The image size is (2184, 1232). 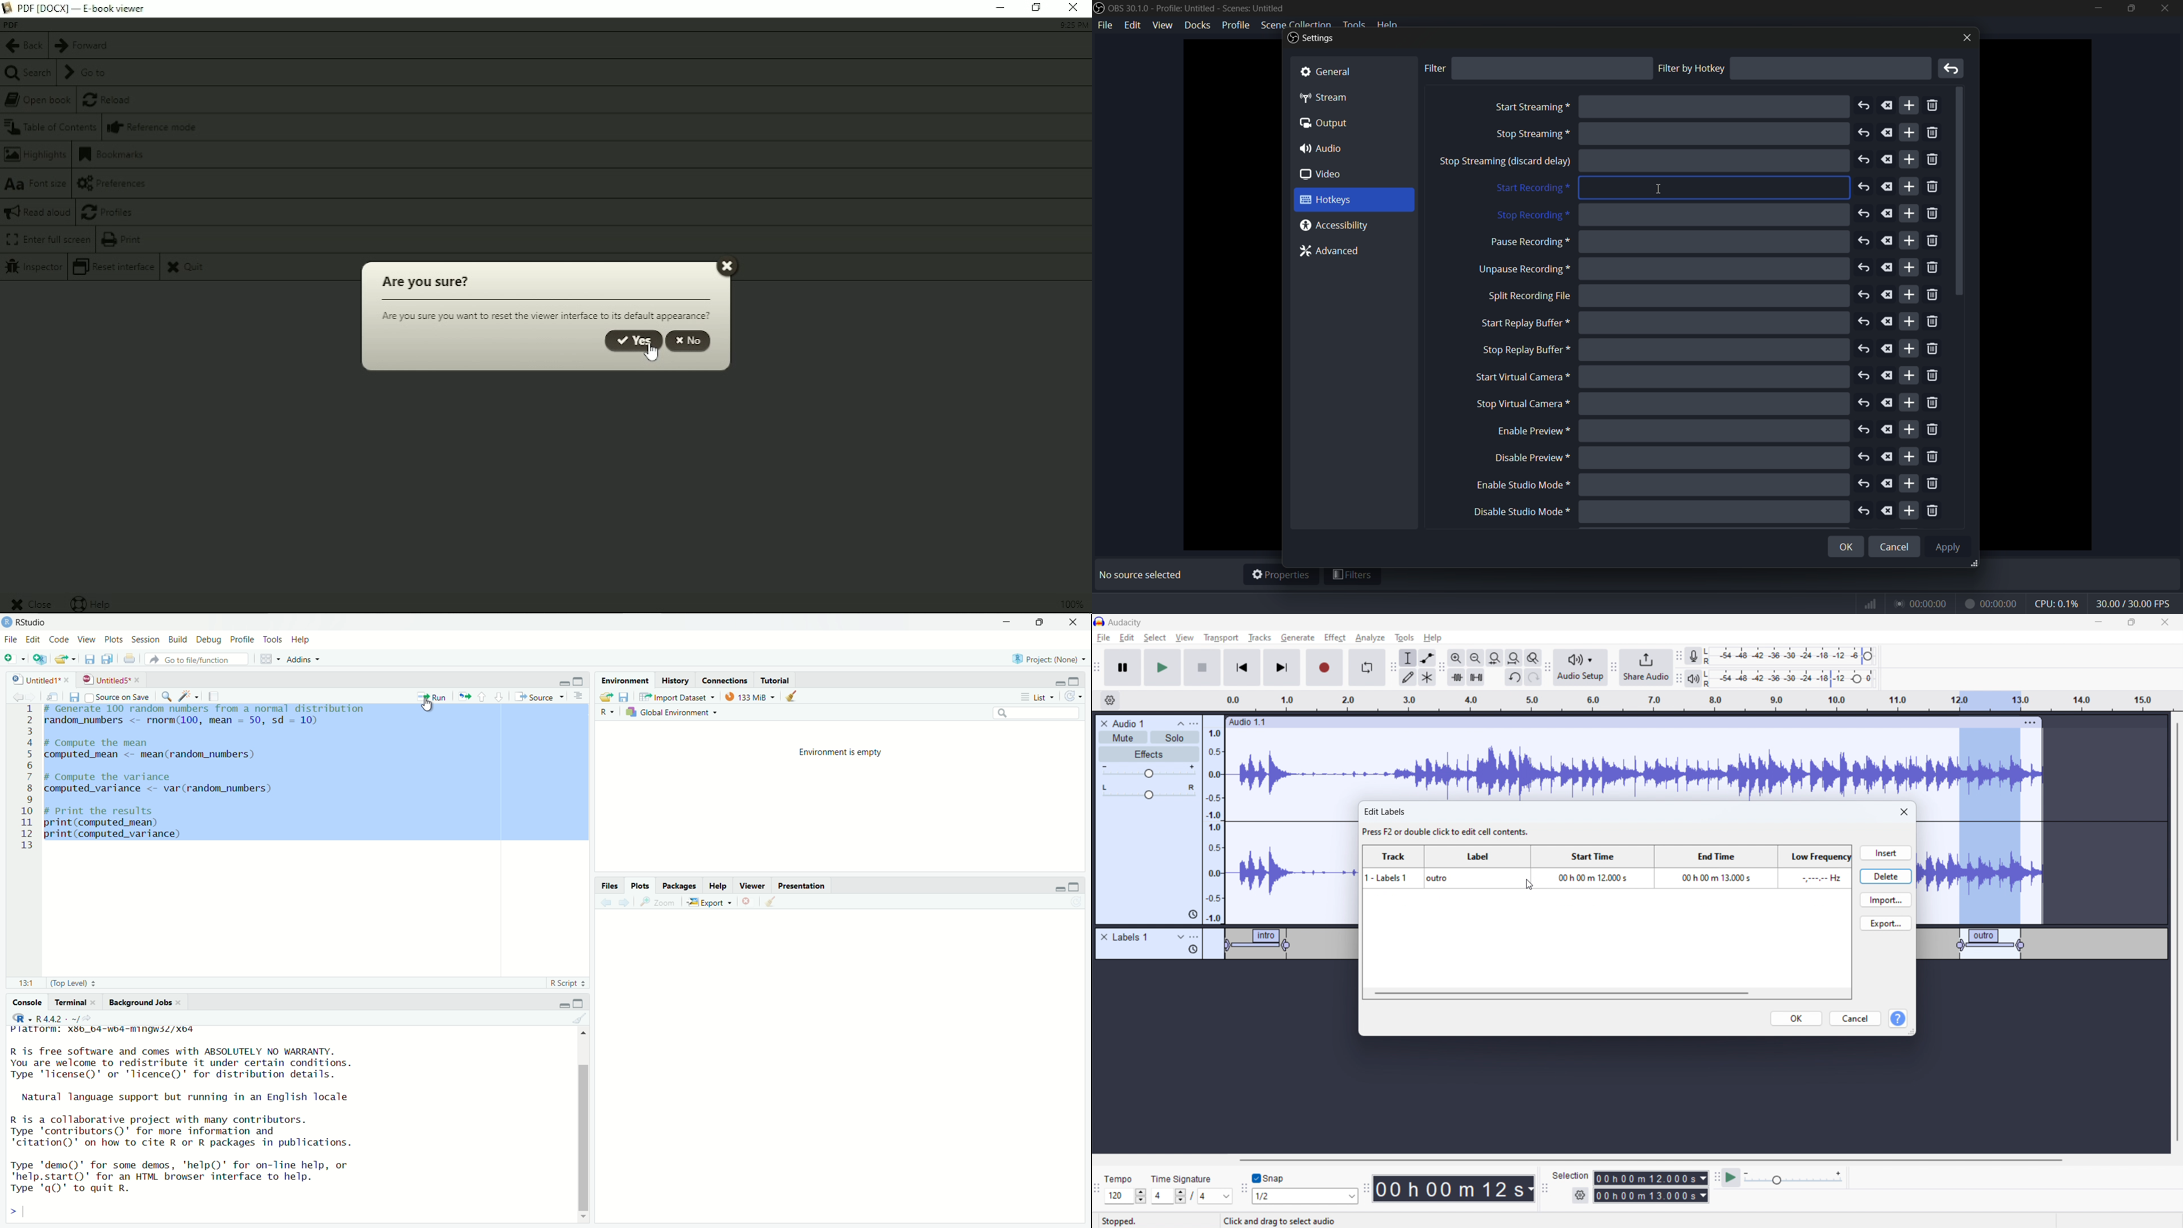 What do you see at coordinates (546, 316) in the screenshot?
I see `Are you sure you want to reset the viewer interface to its default appearance?` at bounding box center [546, 316].